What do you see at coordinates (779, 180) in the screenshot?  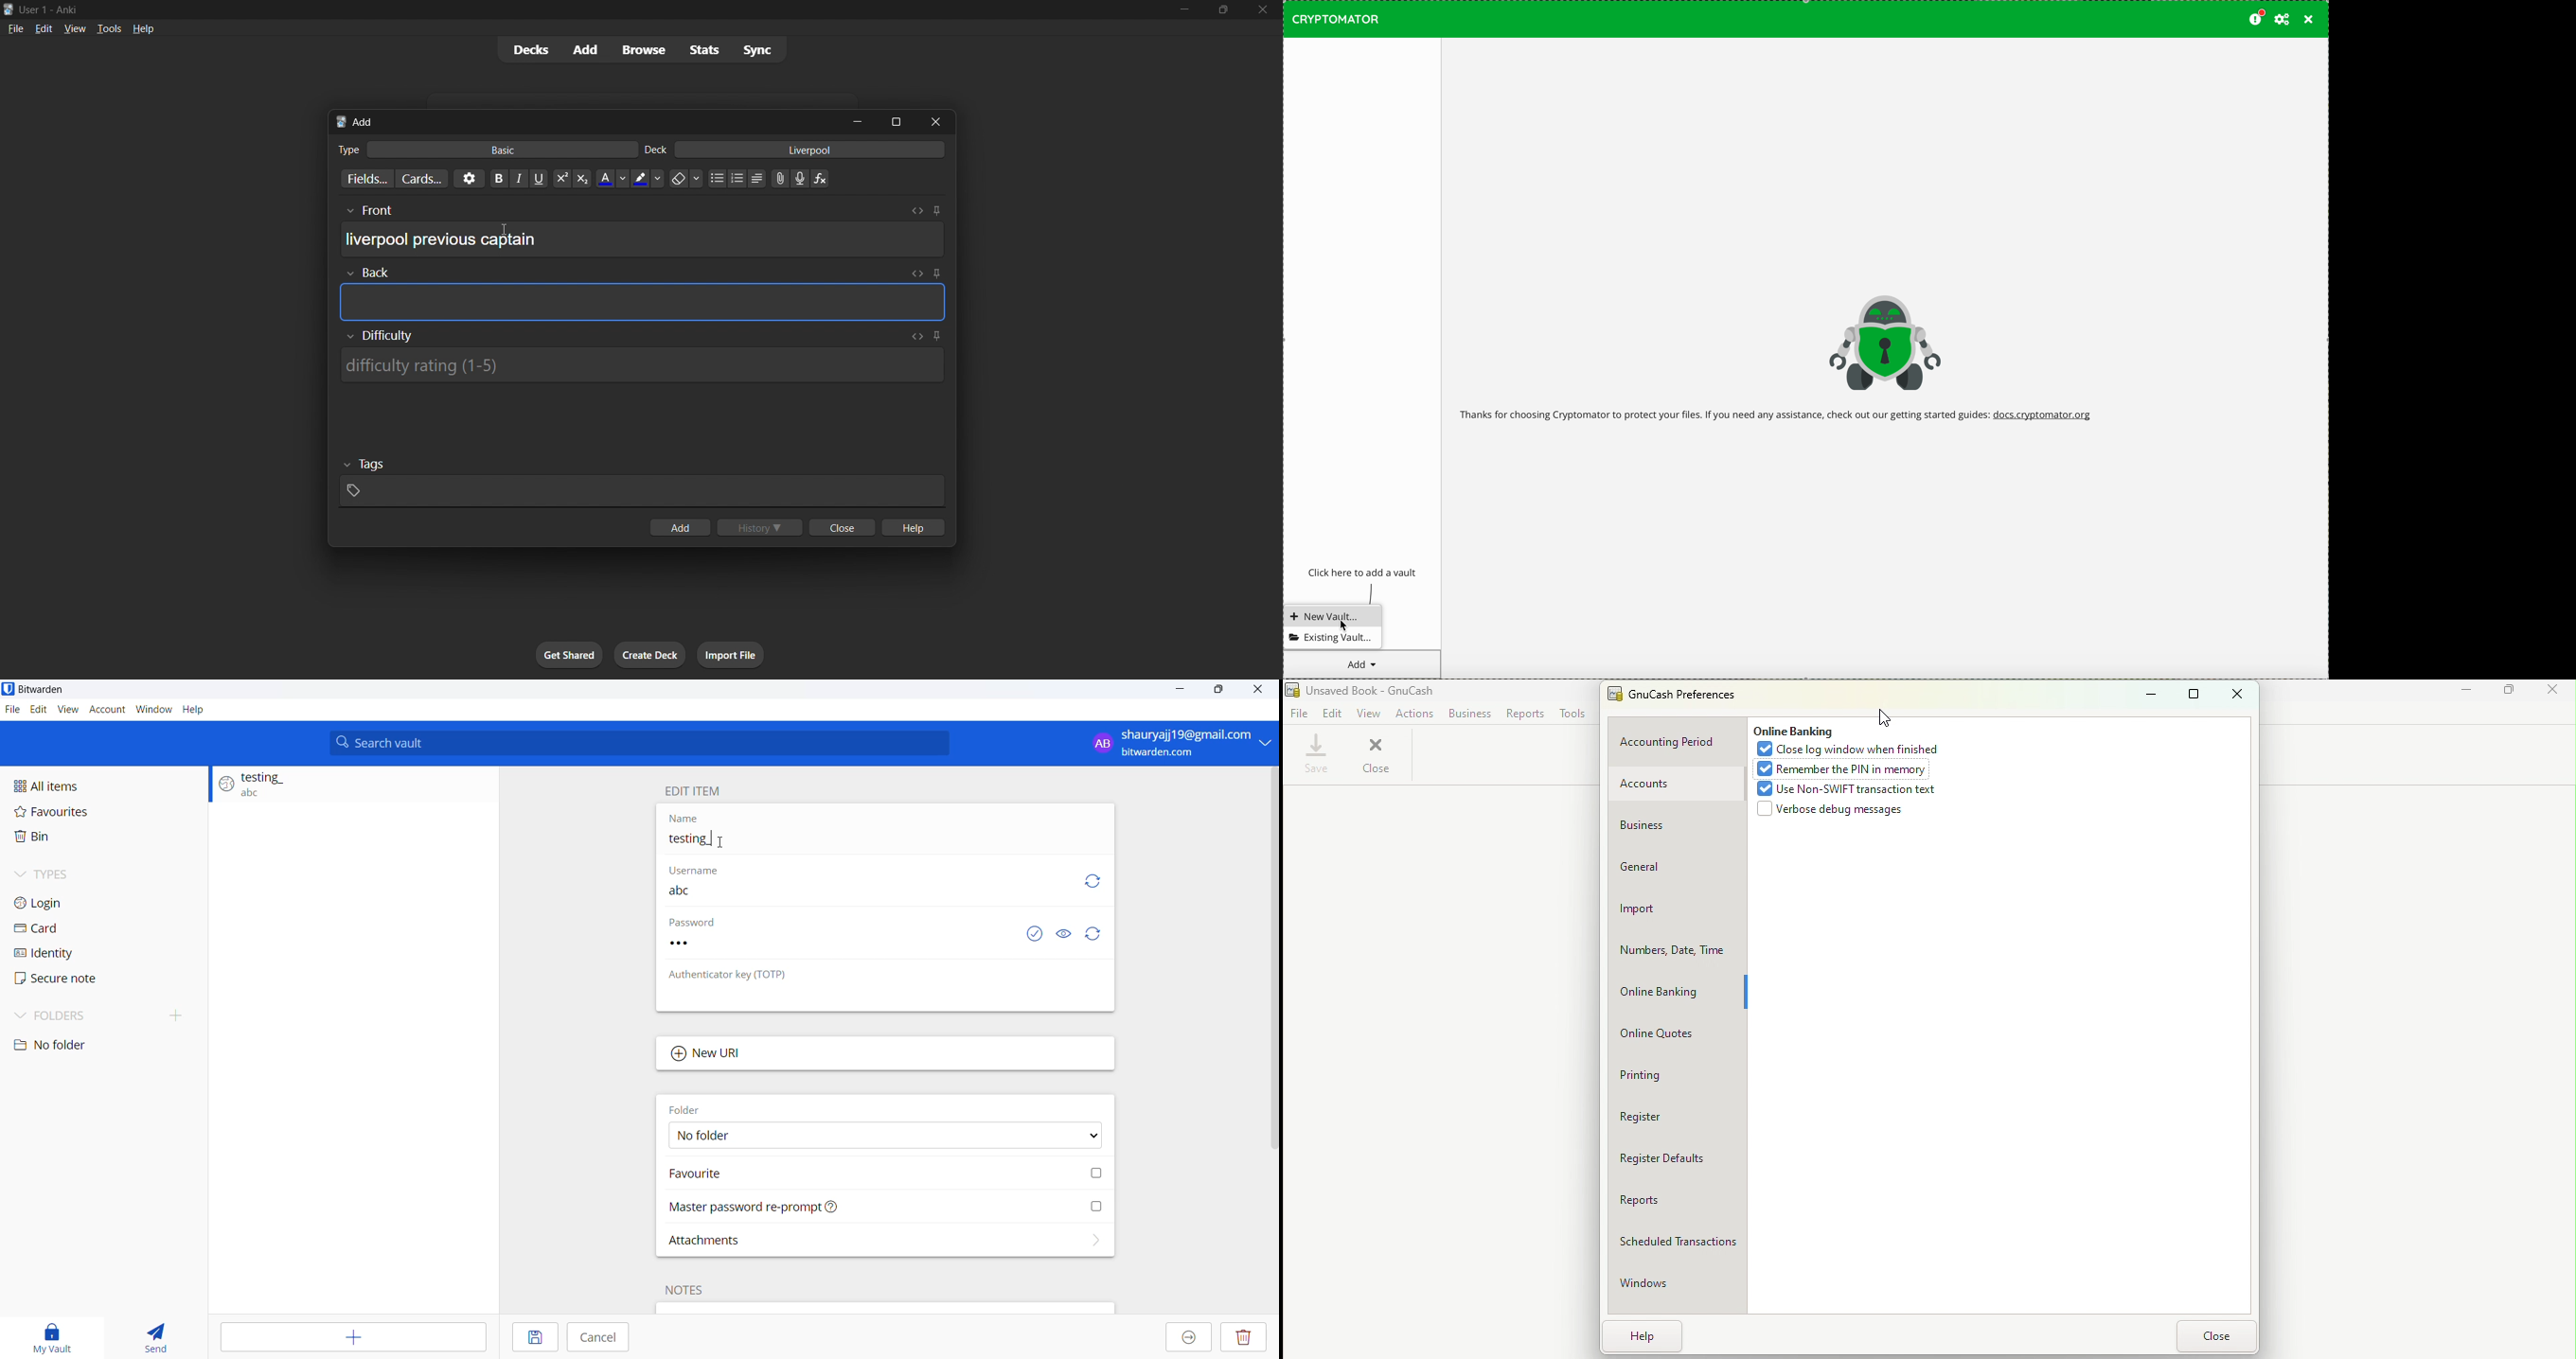 I see `link` at bounding box center [779, 180].